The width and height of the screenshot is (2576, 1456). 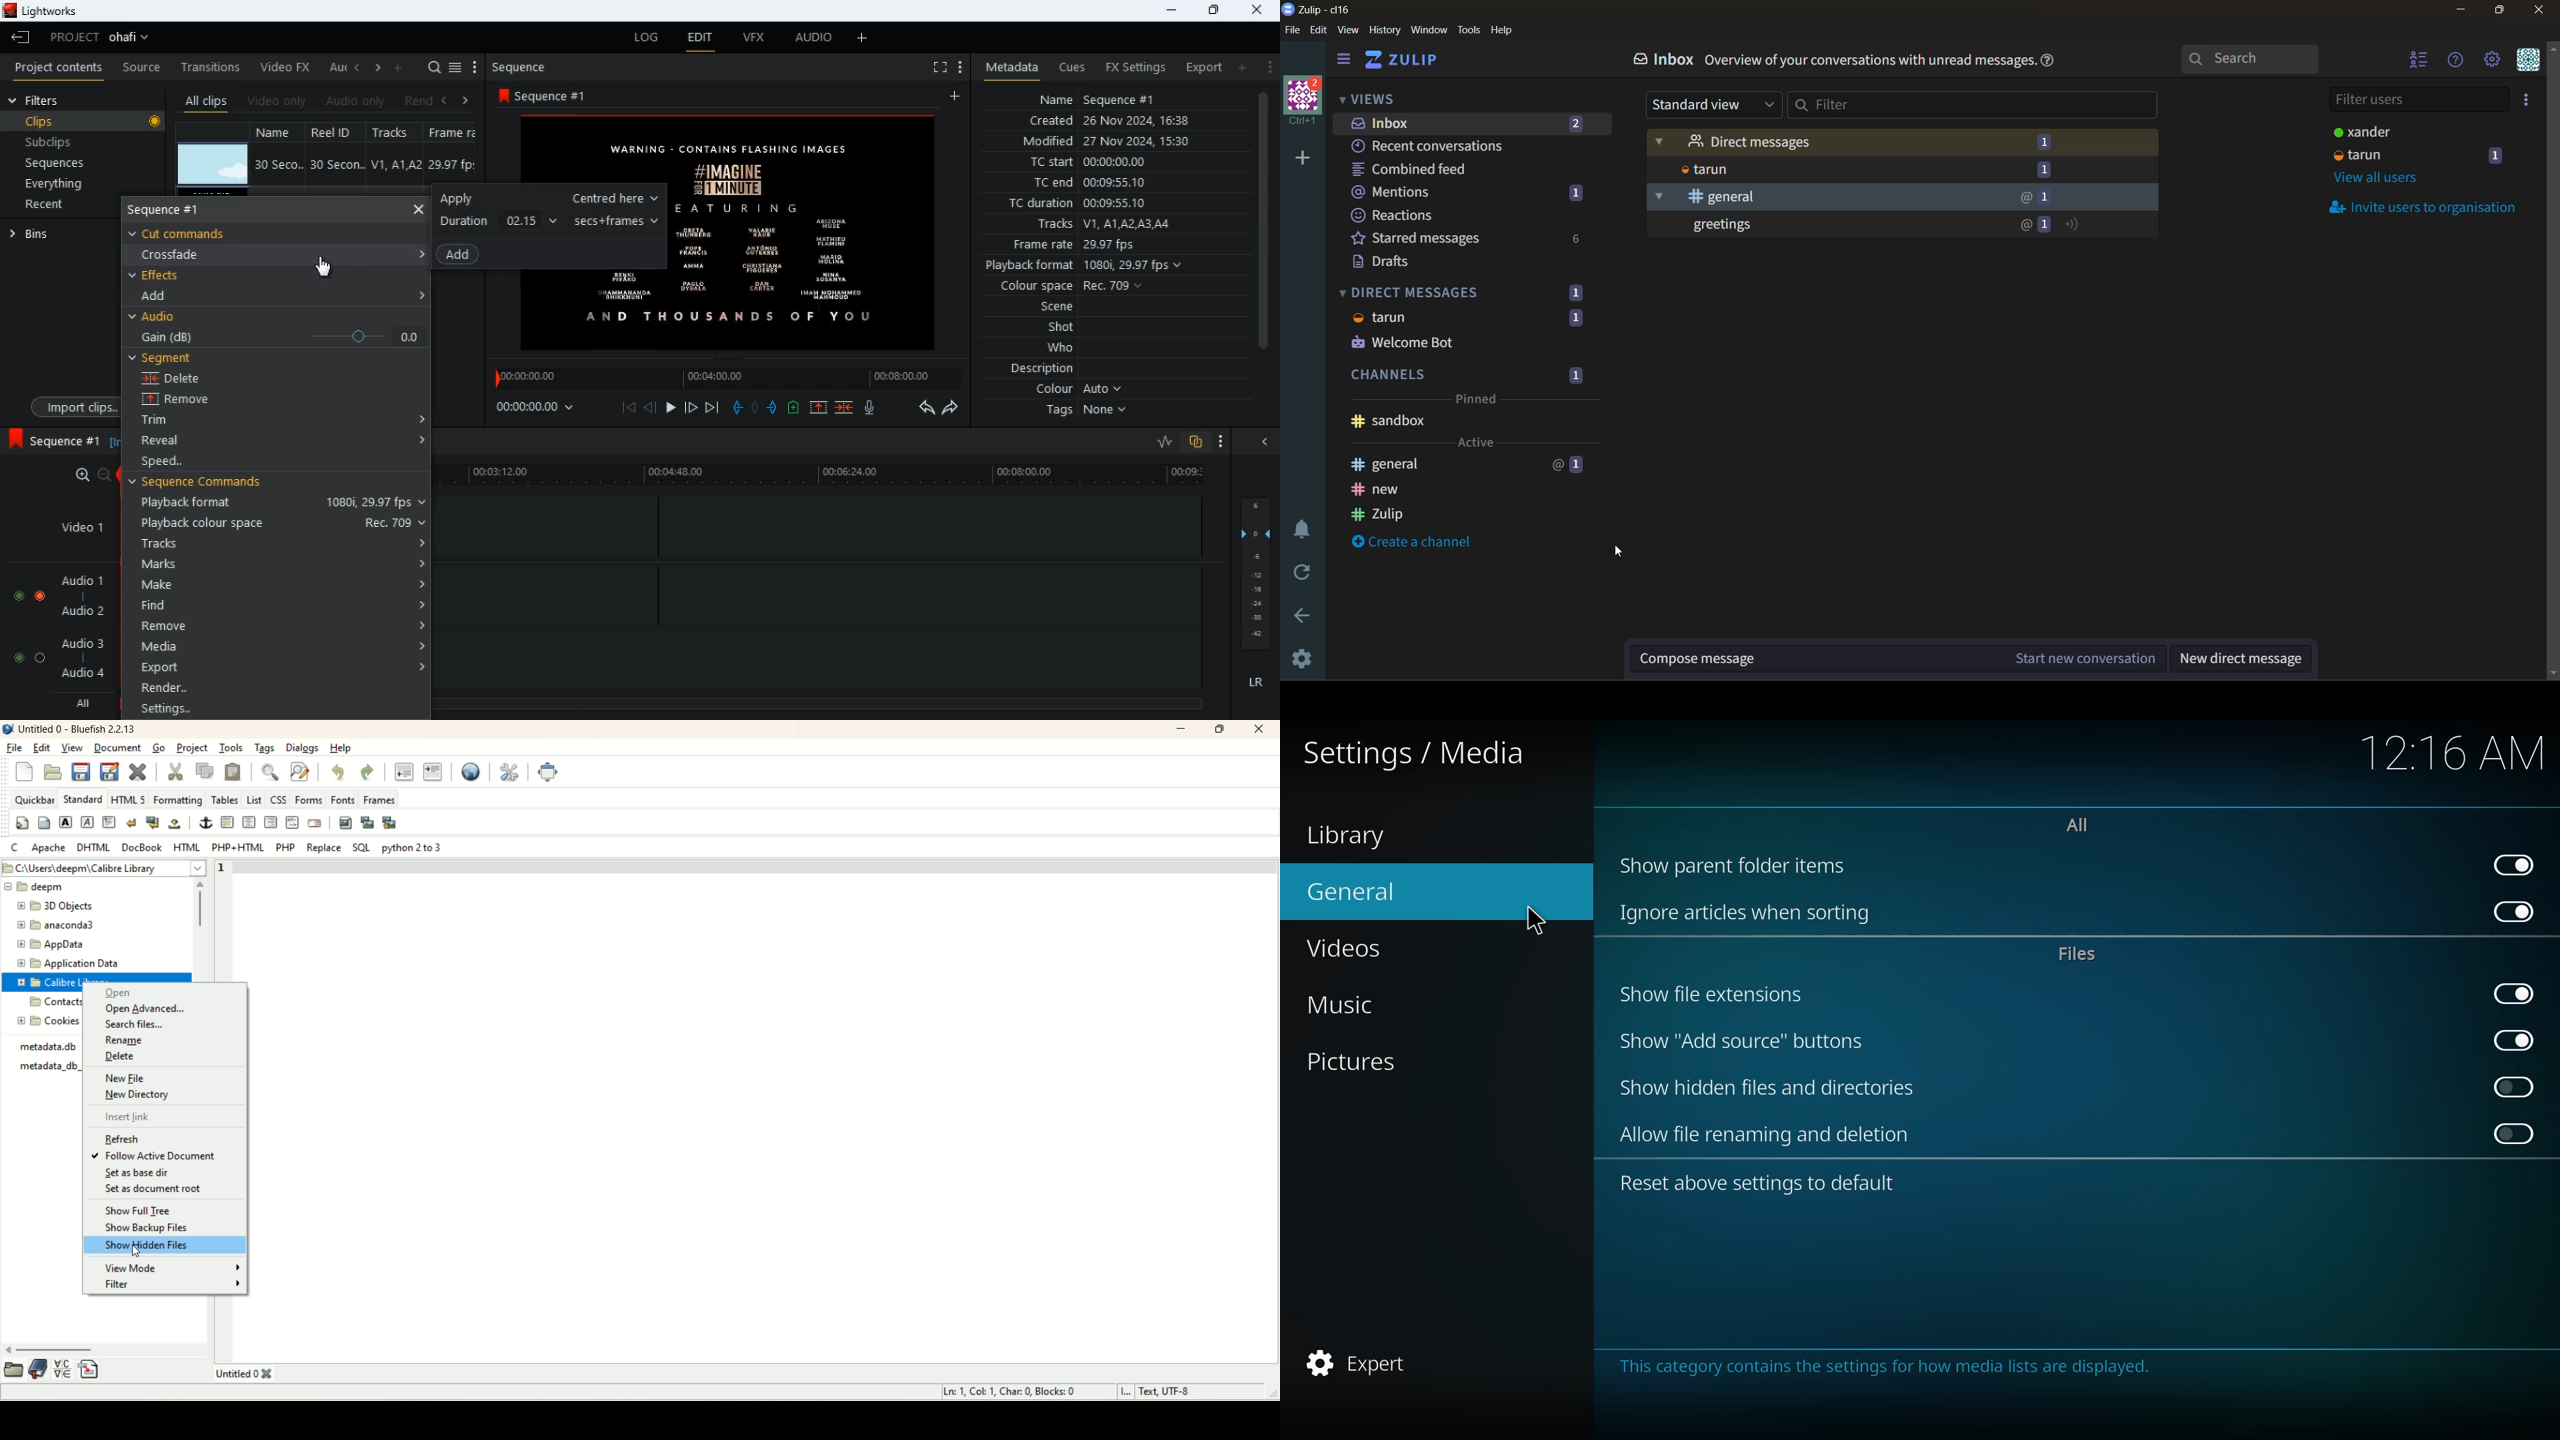 What do you see at coordinates (49, 847) in the screenshot?
I see `apache` at bounding box center [49, 847].